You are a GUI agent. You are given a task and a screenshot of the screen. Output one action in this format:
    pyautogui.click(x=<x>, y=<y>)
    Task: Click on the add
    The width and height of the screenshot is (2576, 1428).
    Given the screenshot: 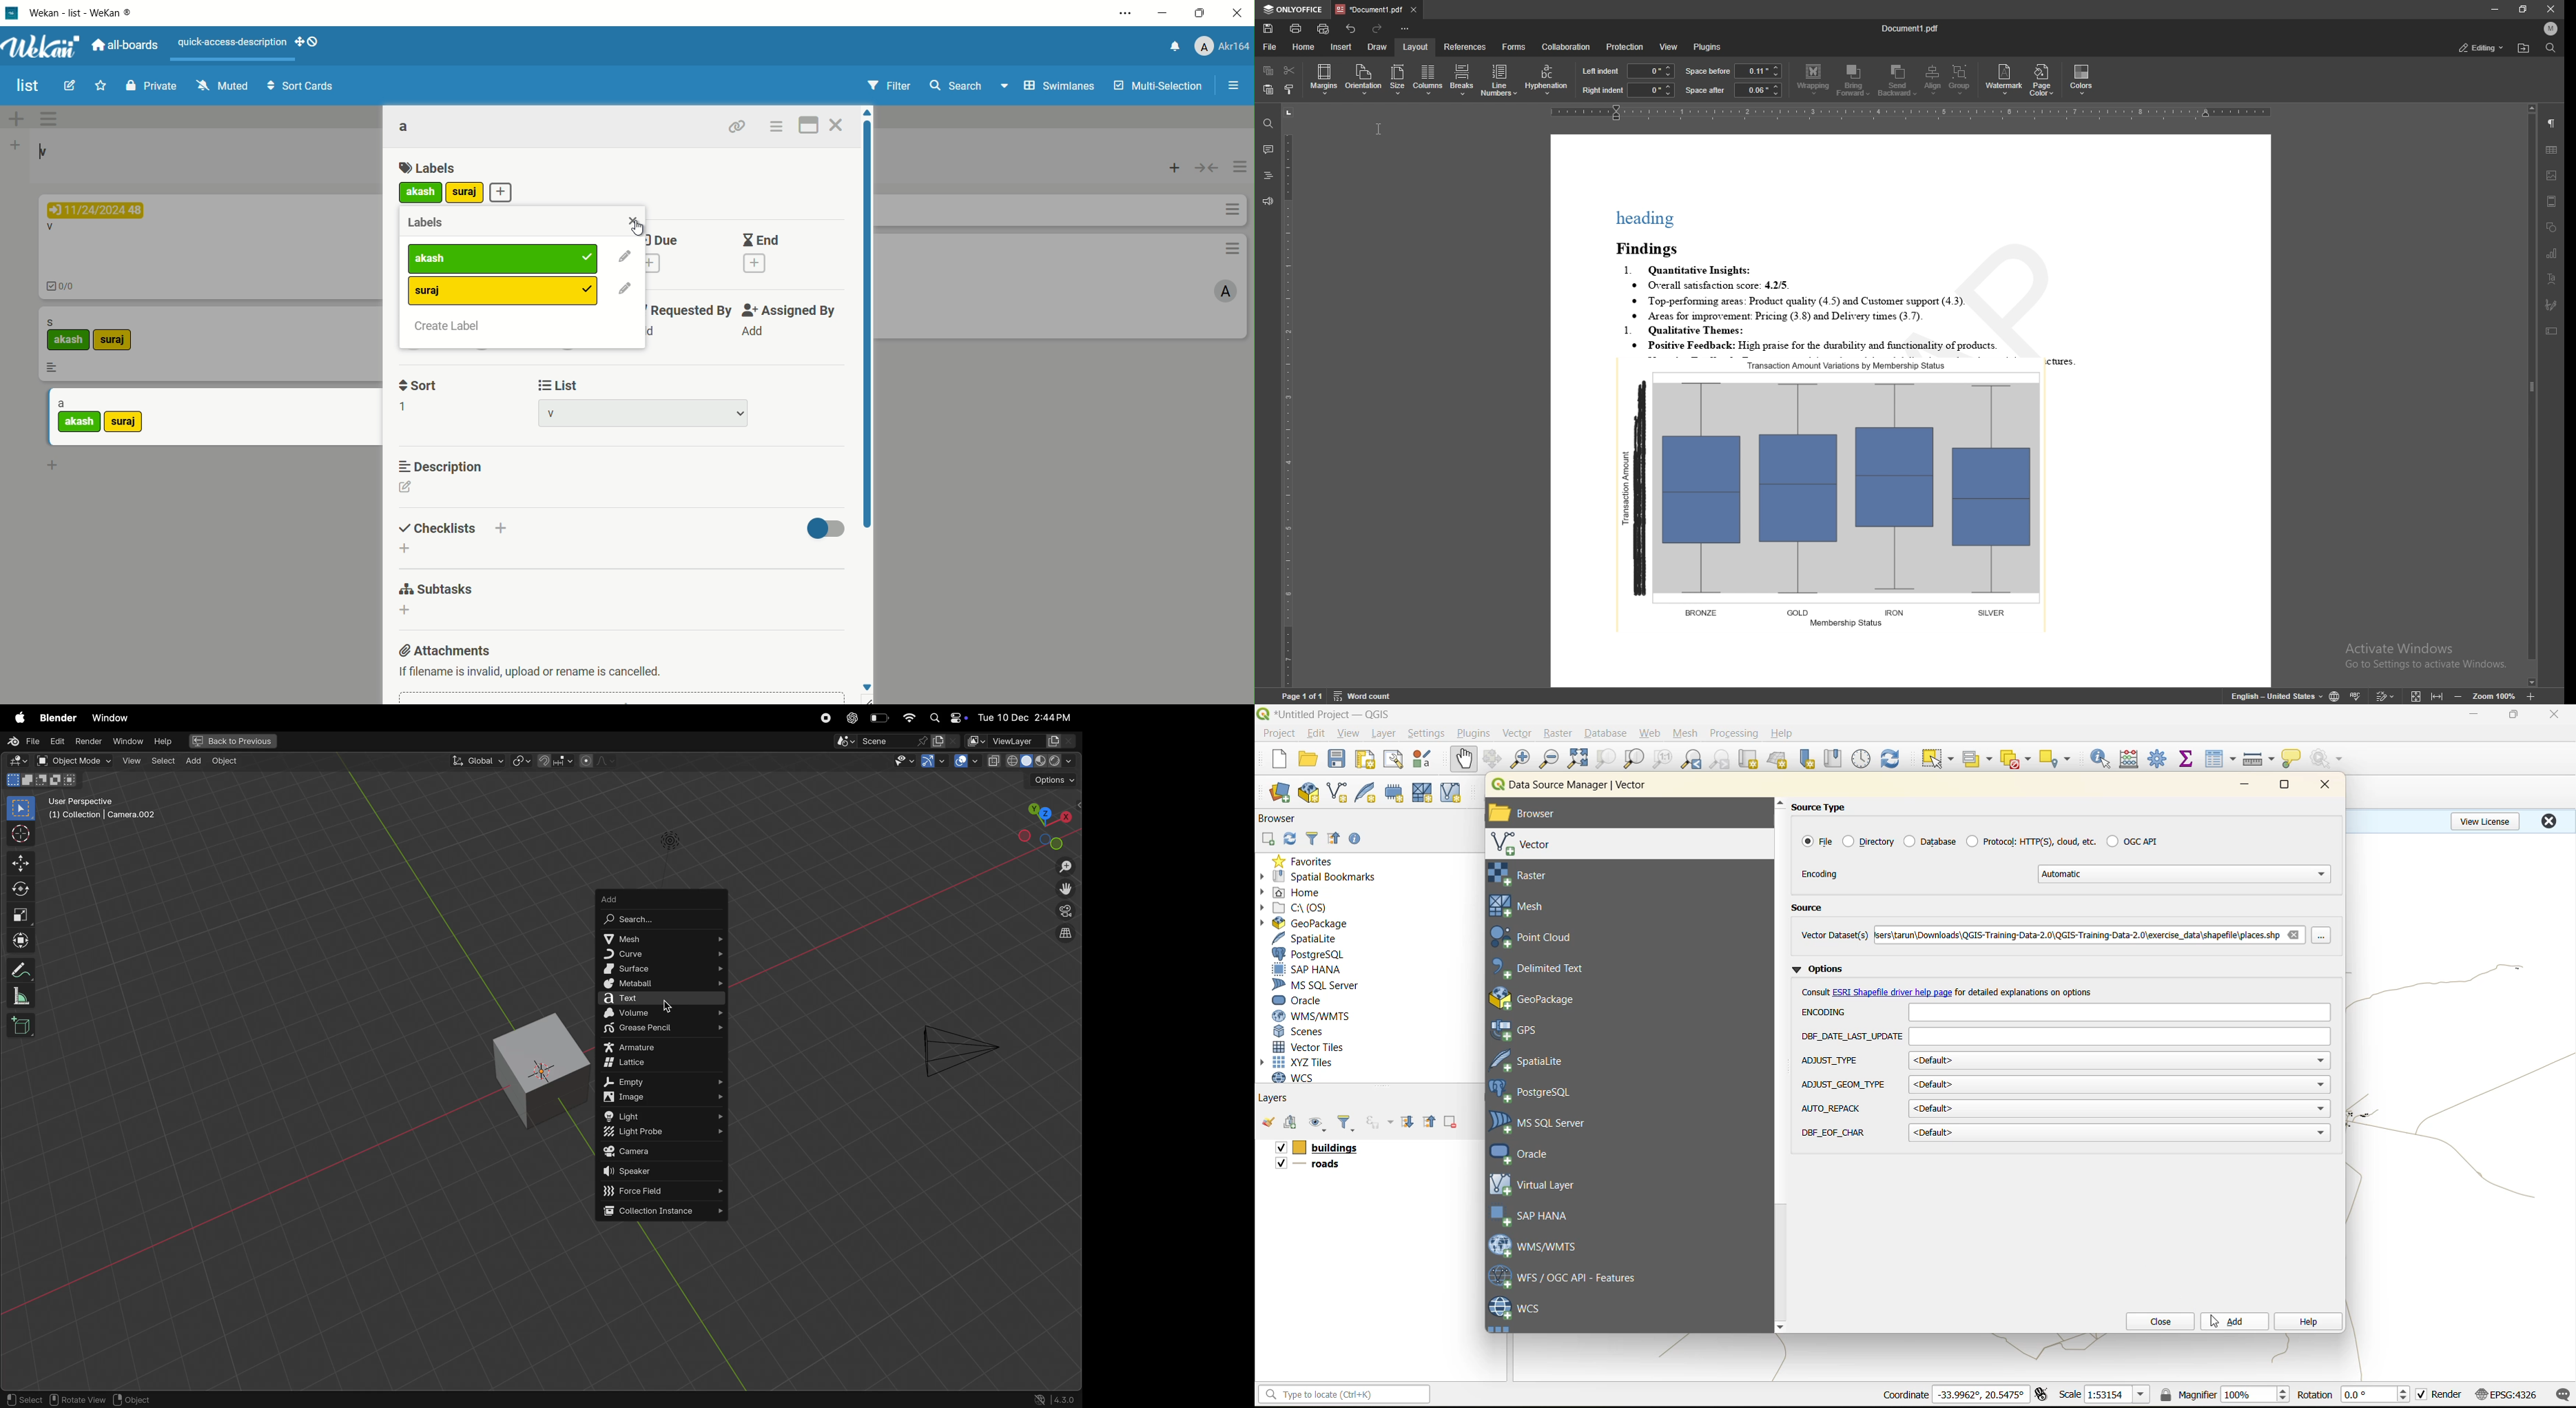 What is the action you would take?
    pyautogui.click(x=13, y=119)
    